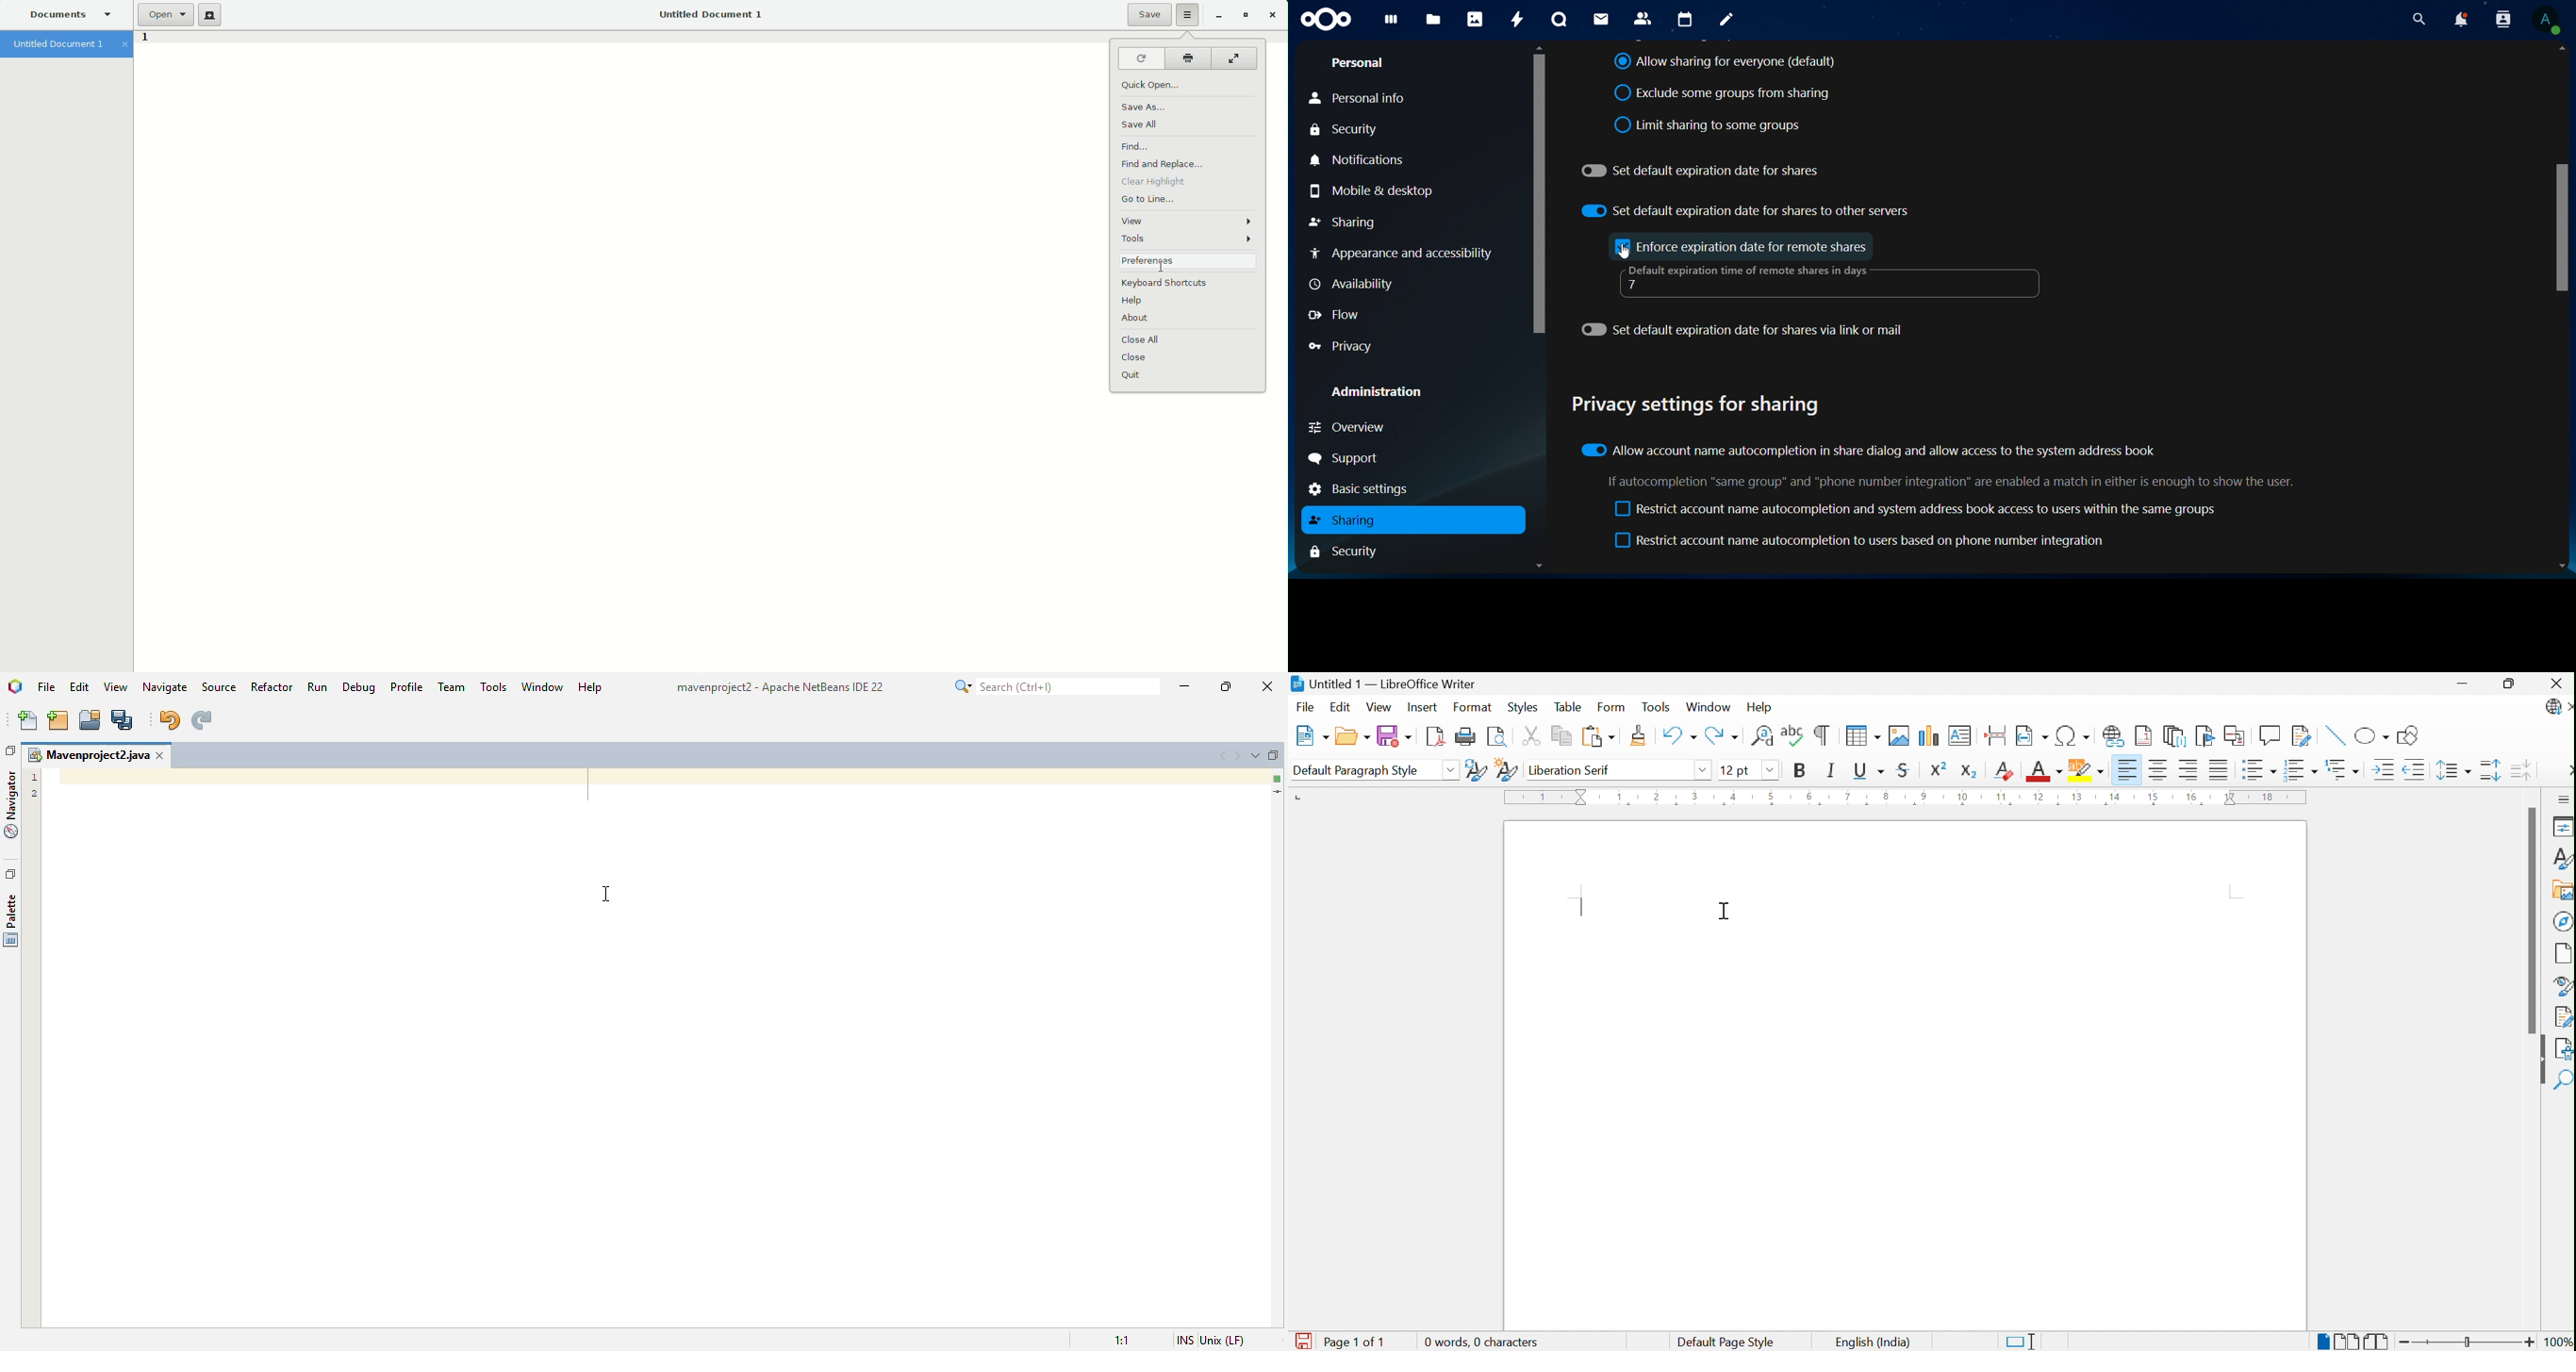 This screenshot has width=2576, height=1372. What do you see at coordinates (1770, 771) in the screenshot?
I see `Drop Down` at bounding box center [1770, 771].